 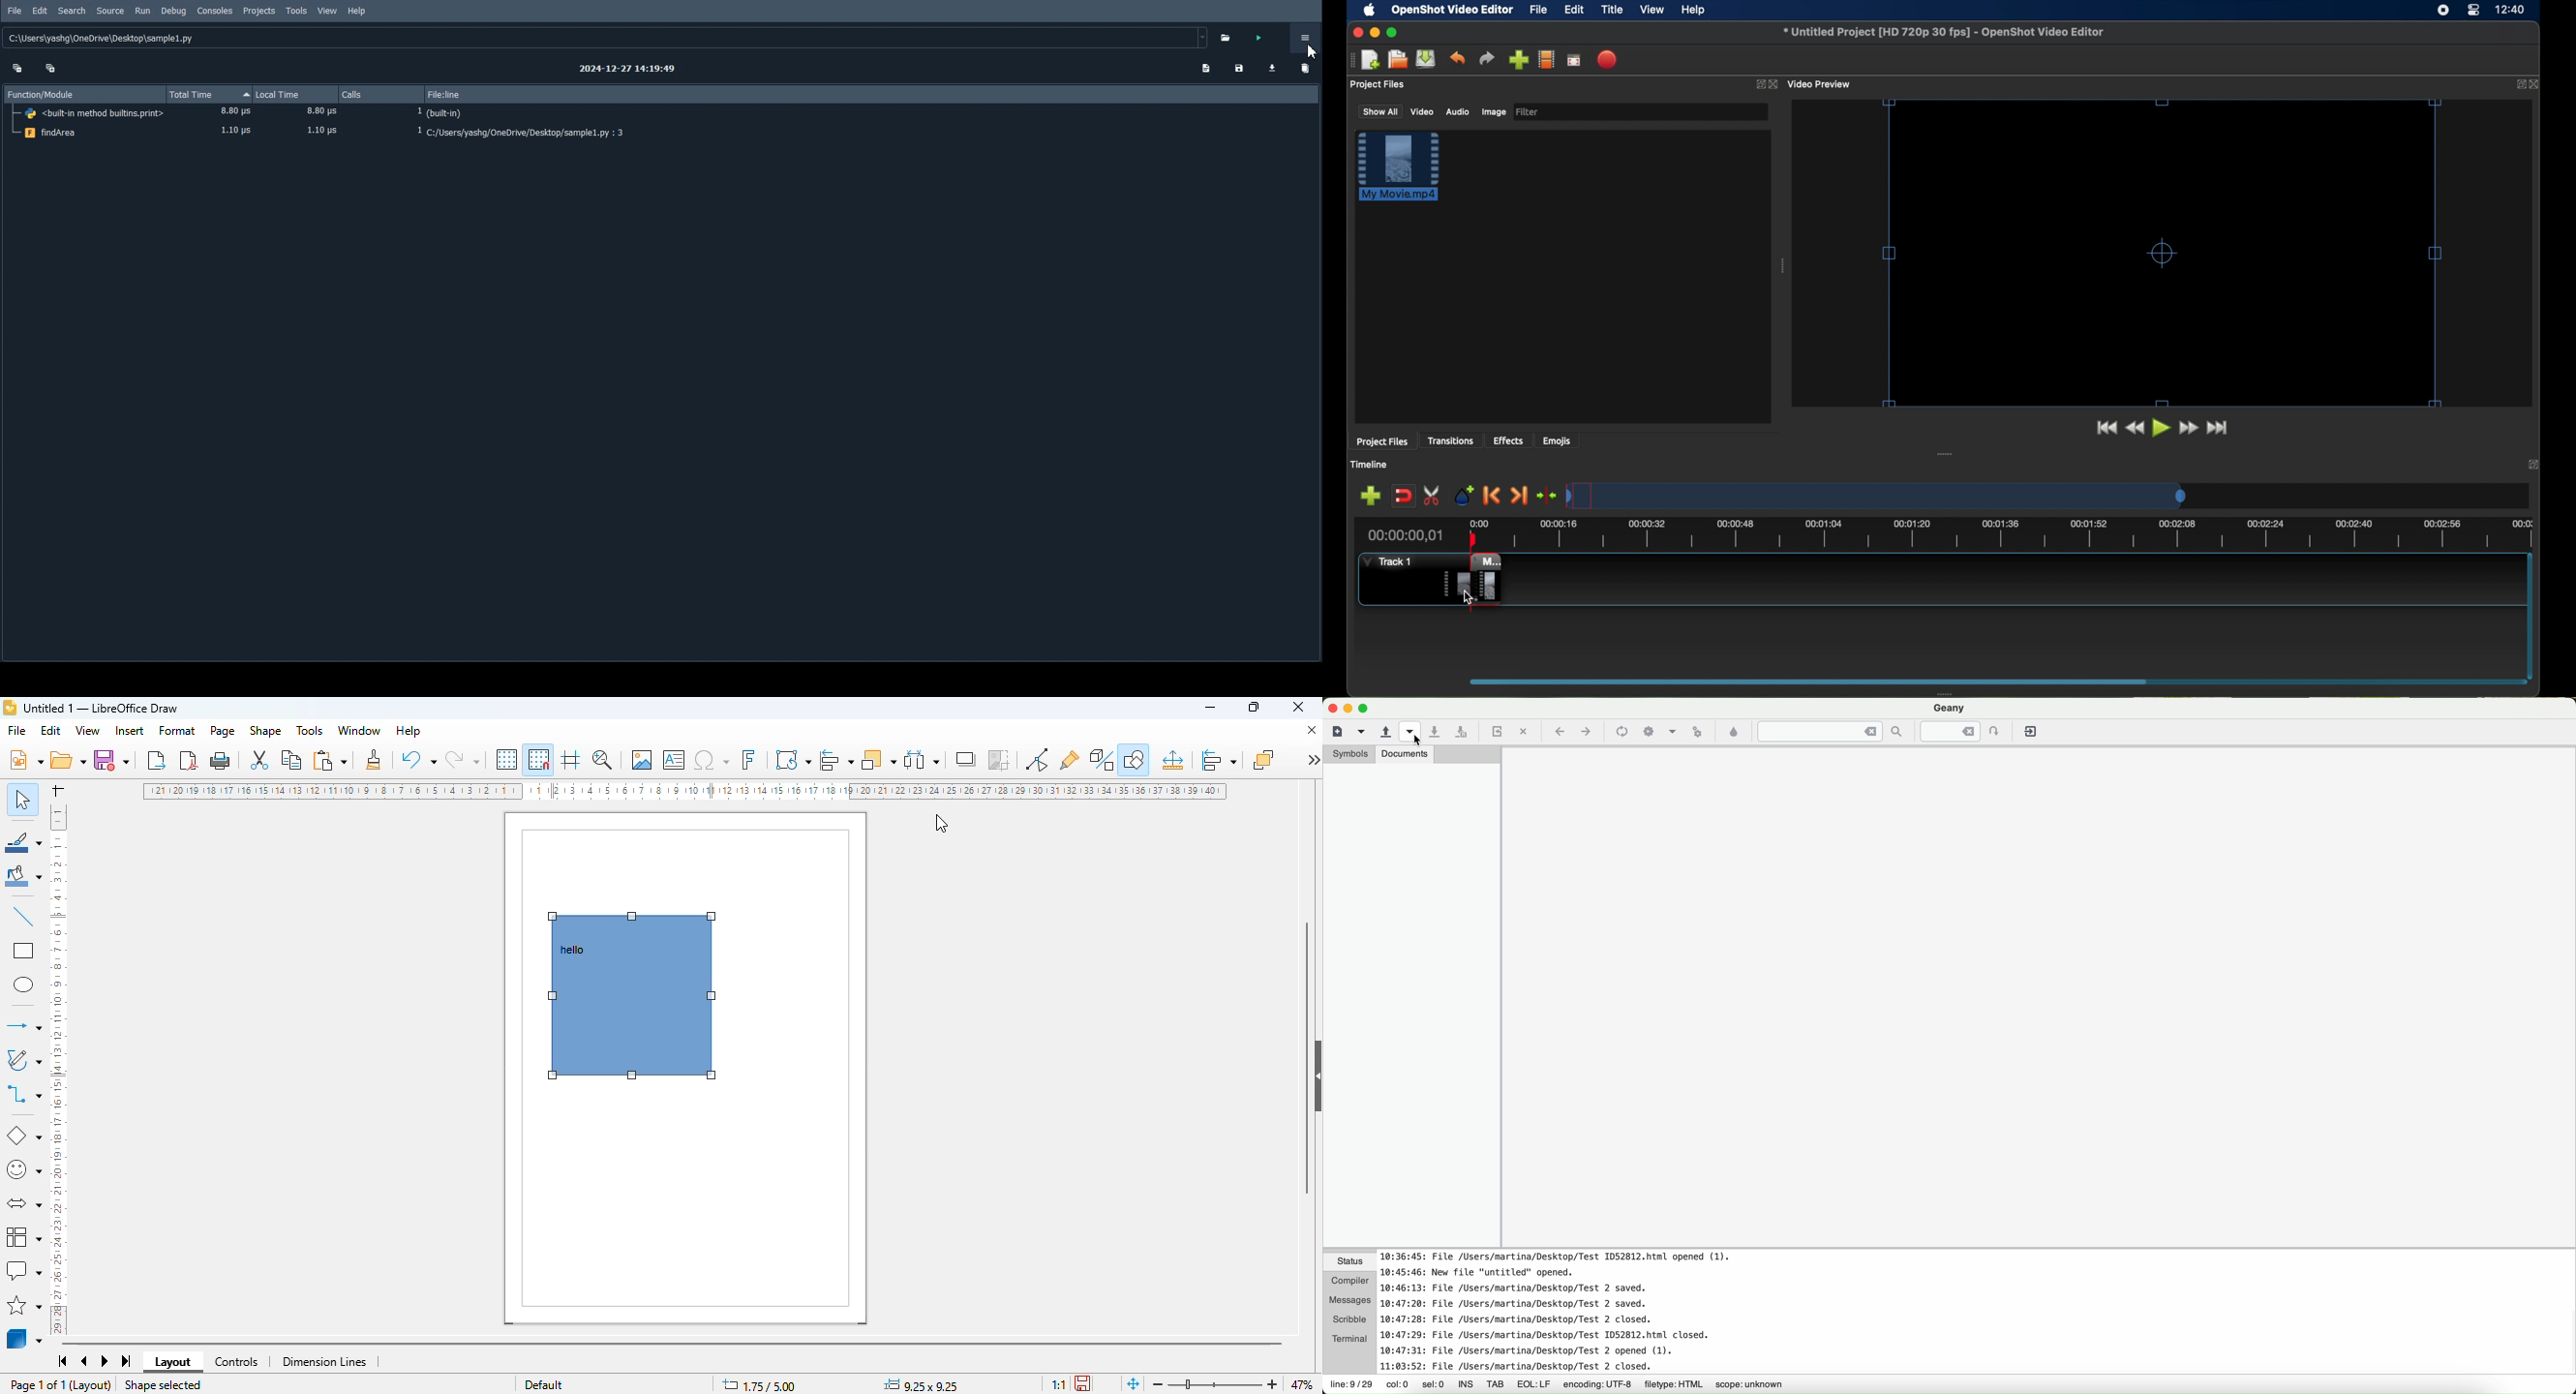 What do you see at coordinates (1330, 707) in the screenshot?
I see `close program` at bounding box center [1330, 707].